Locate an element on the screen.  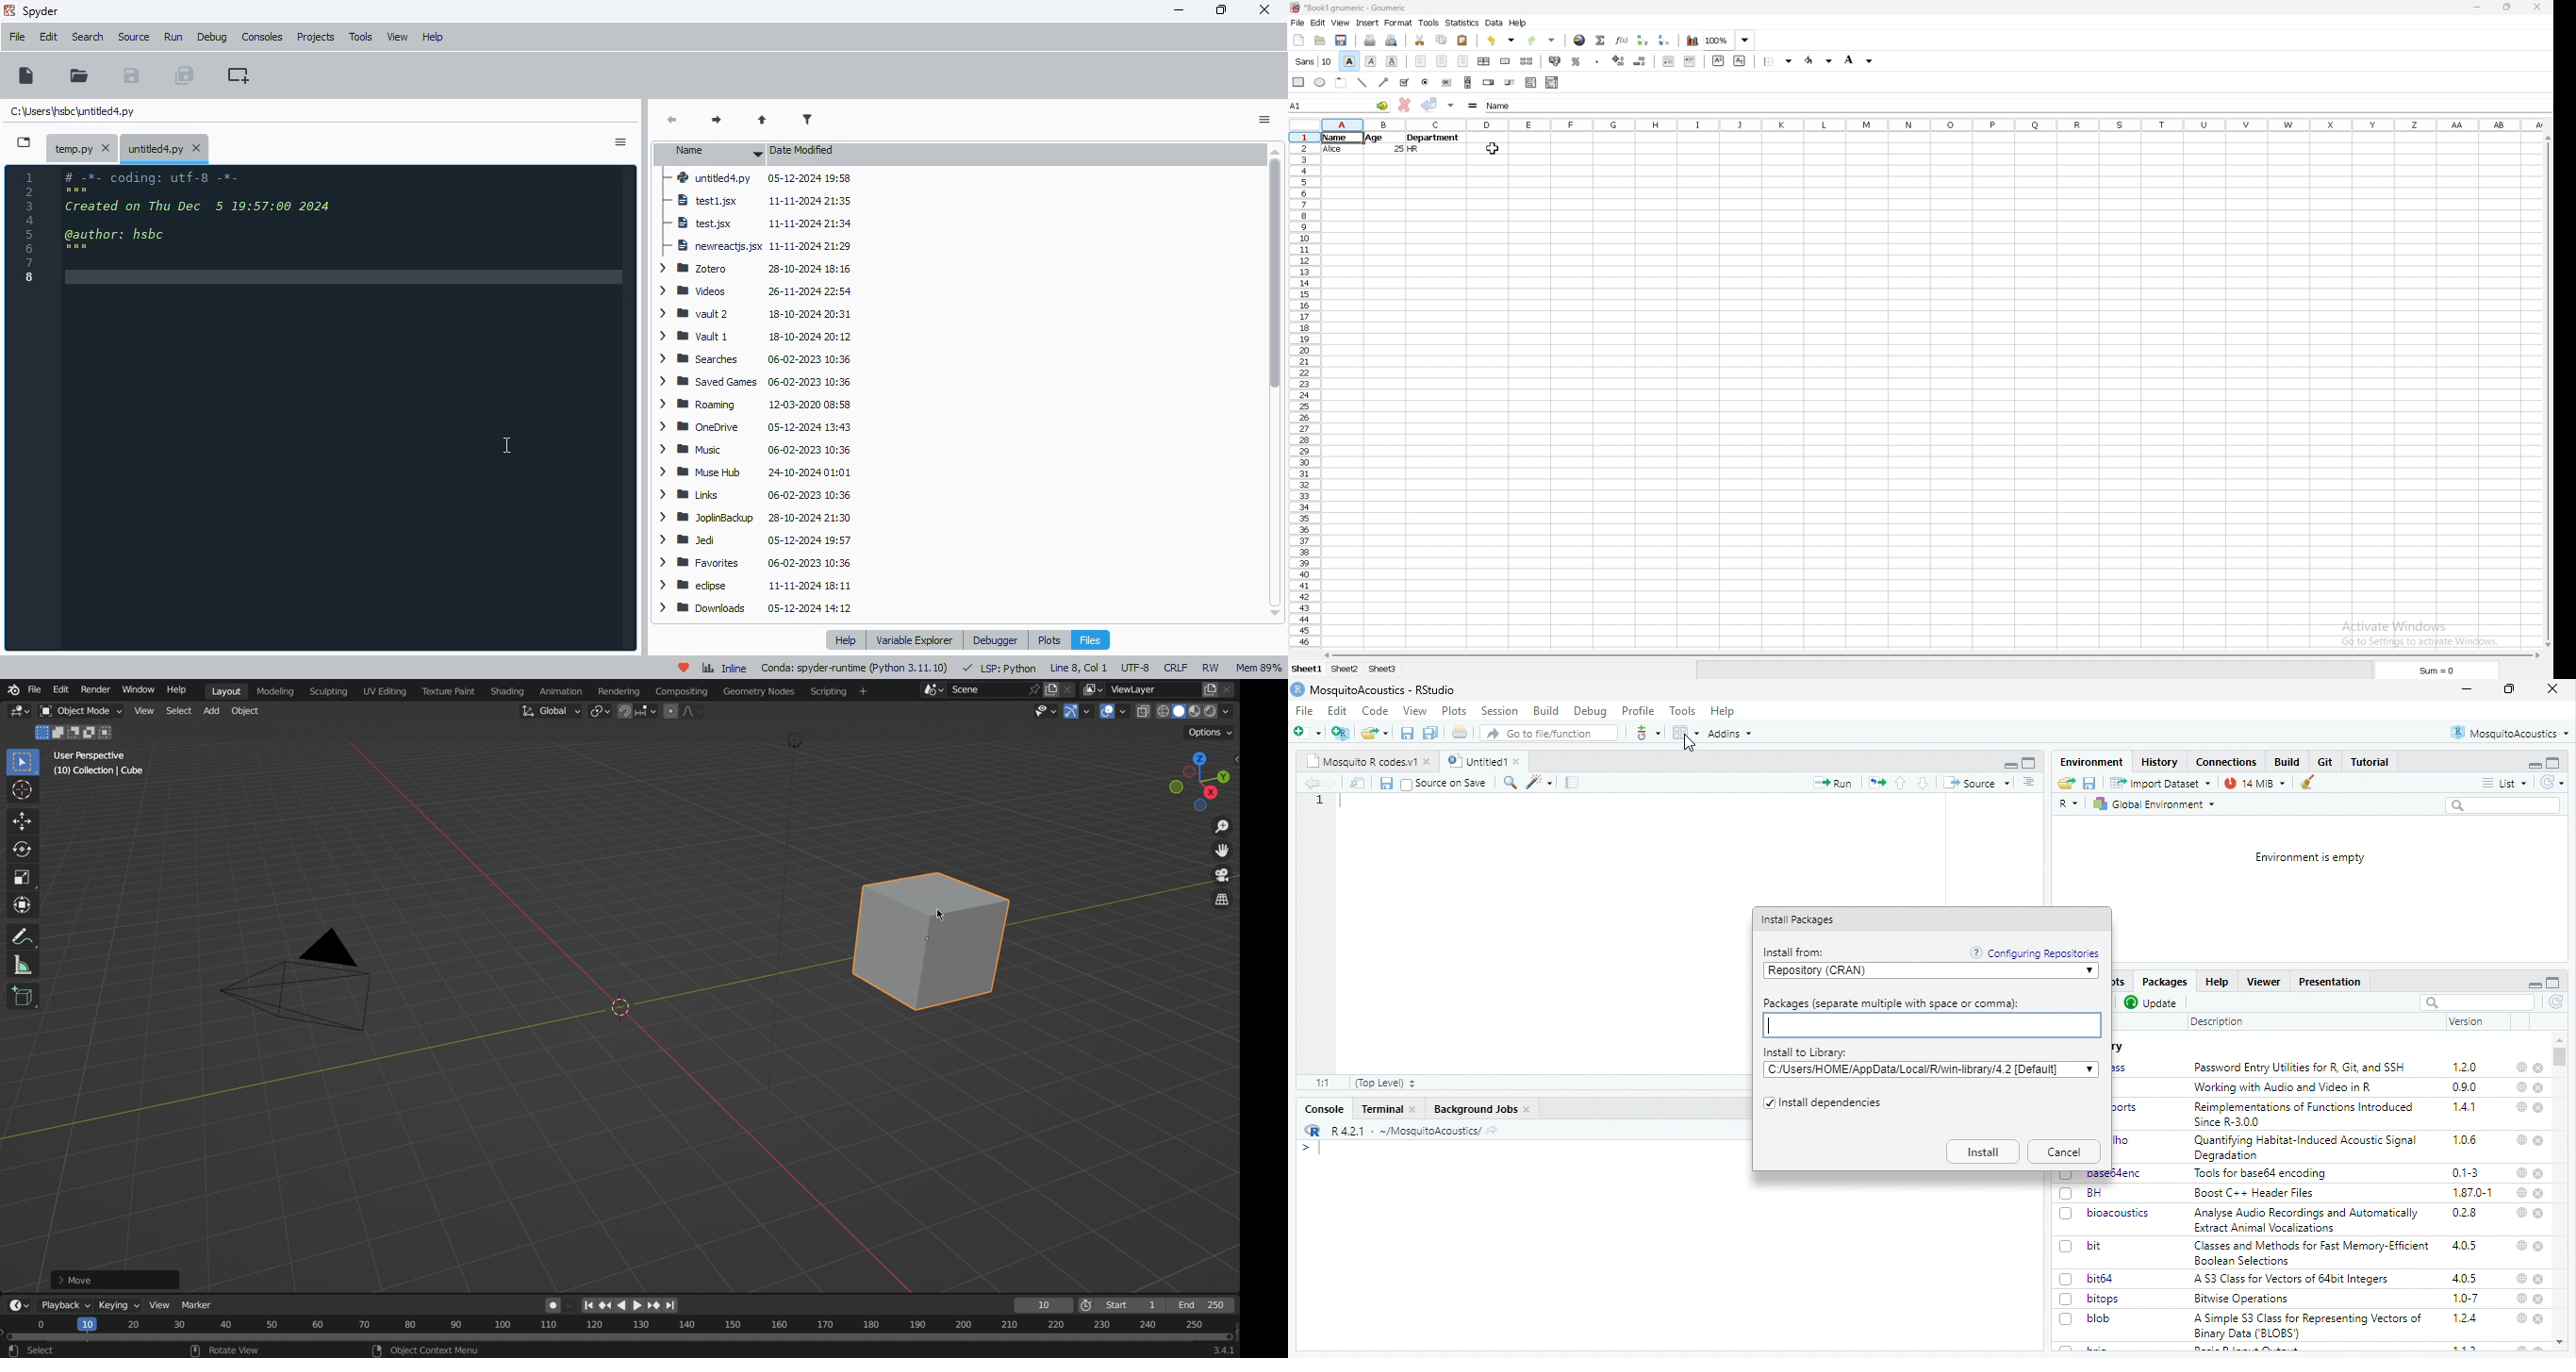
124 is located at coordinates (2466, 1318).